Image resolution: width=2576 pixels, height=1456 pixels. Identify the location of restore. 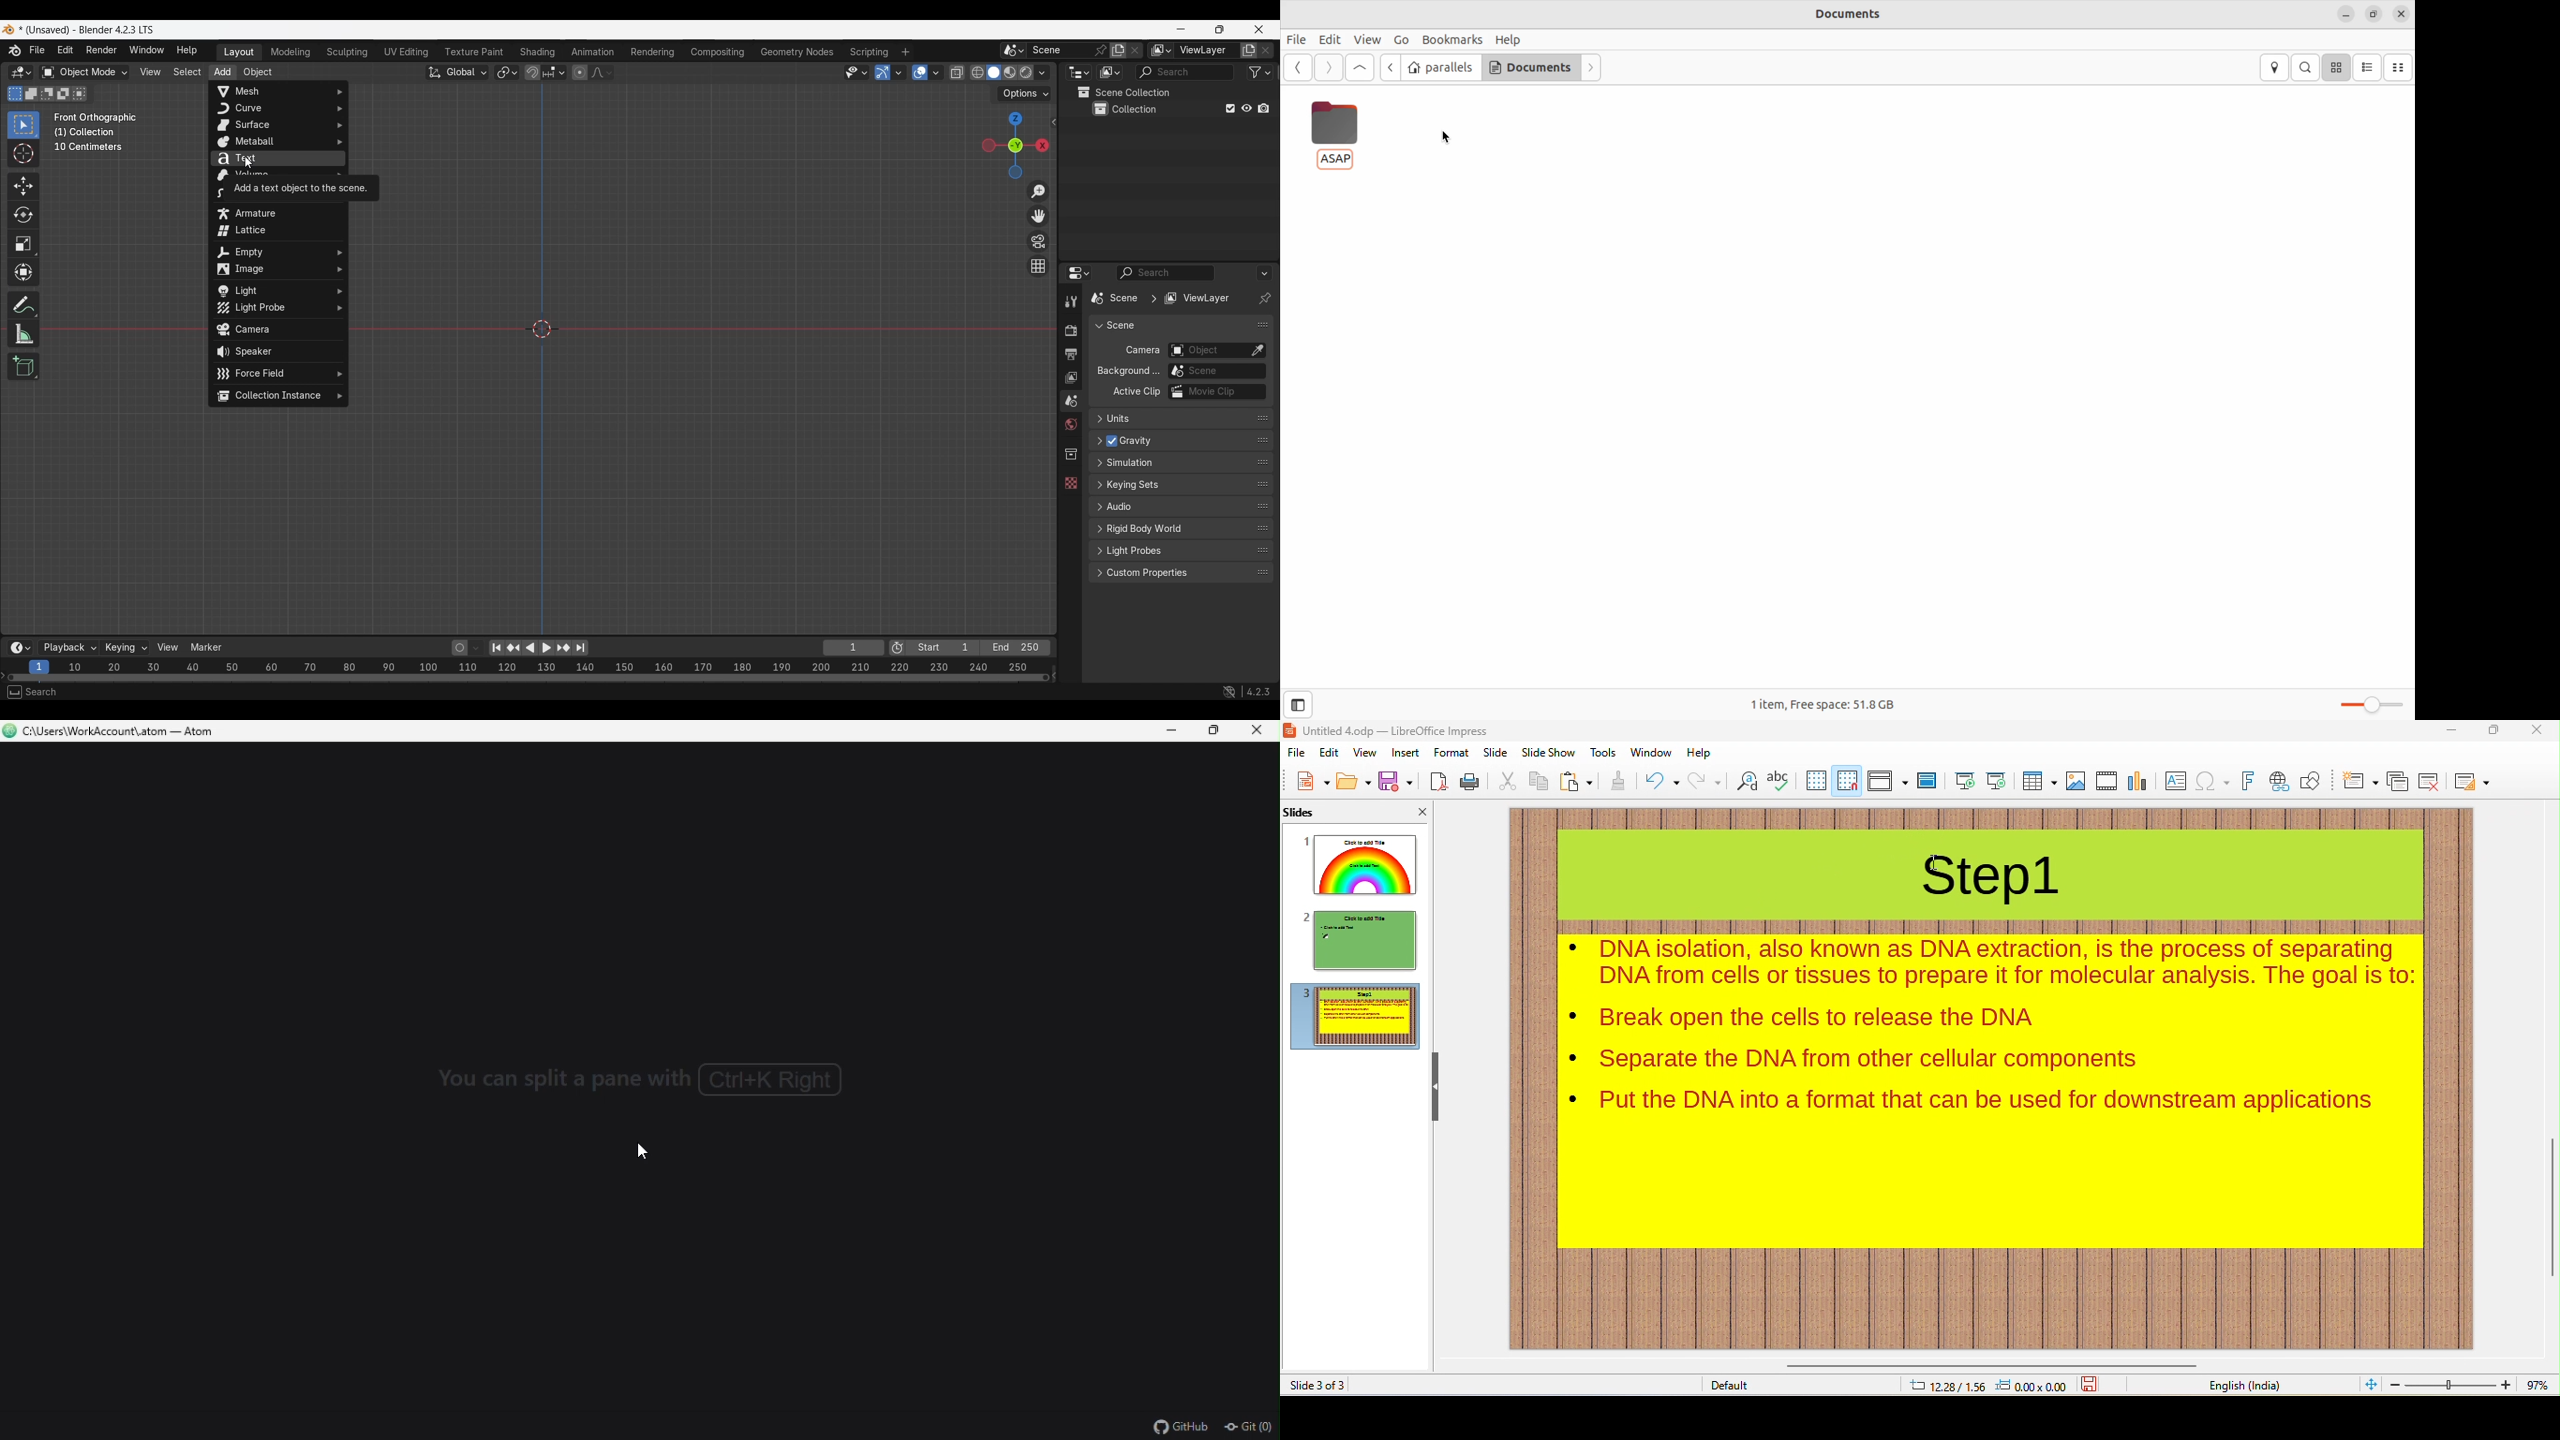
(1212, 730).